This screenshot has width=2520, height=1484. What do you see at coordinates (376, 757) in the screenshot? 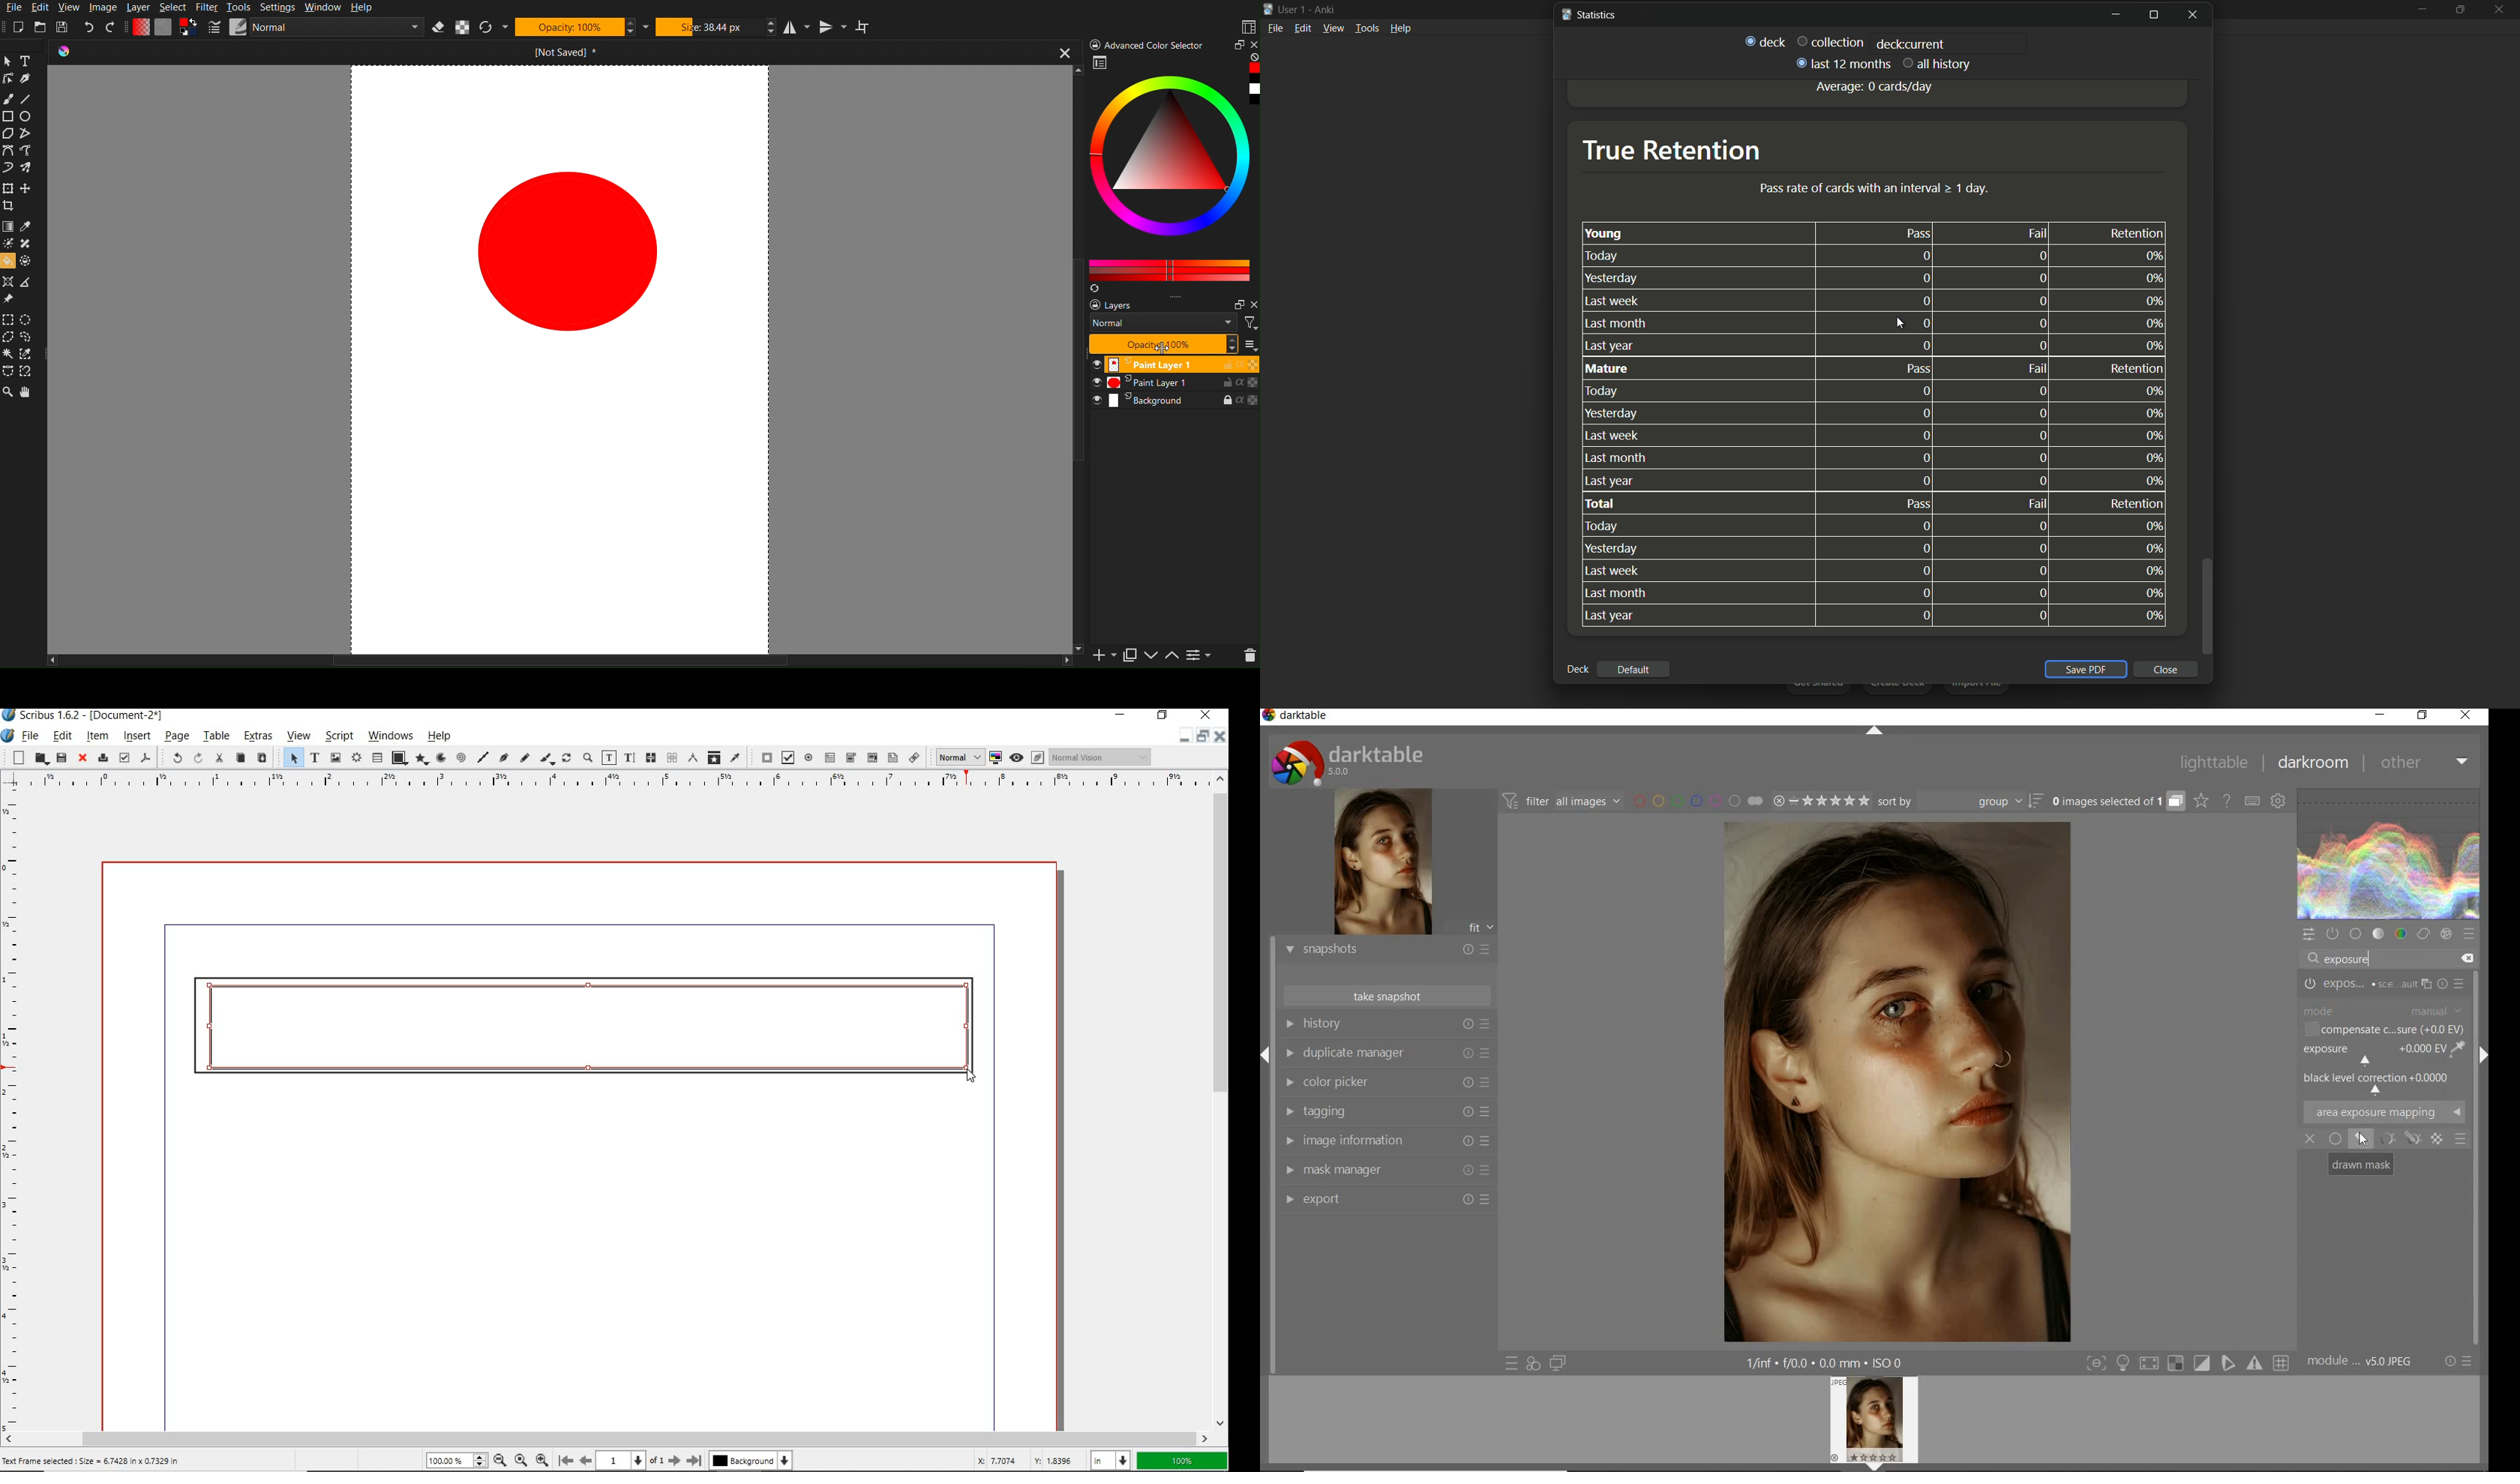
I see `table` at bounding box center [376, 757].